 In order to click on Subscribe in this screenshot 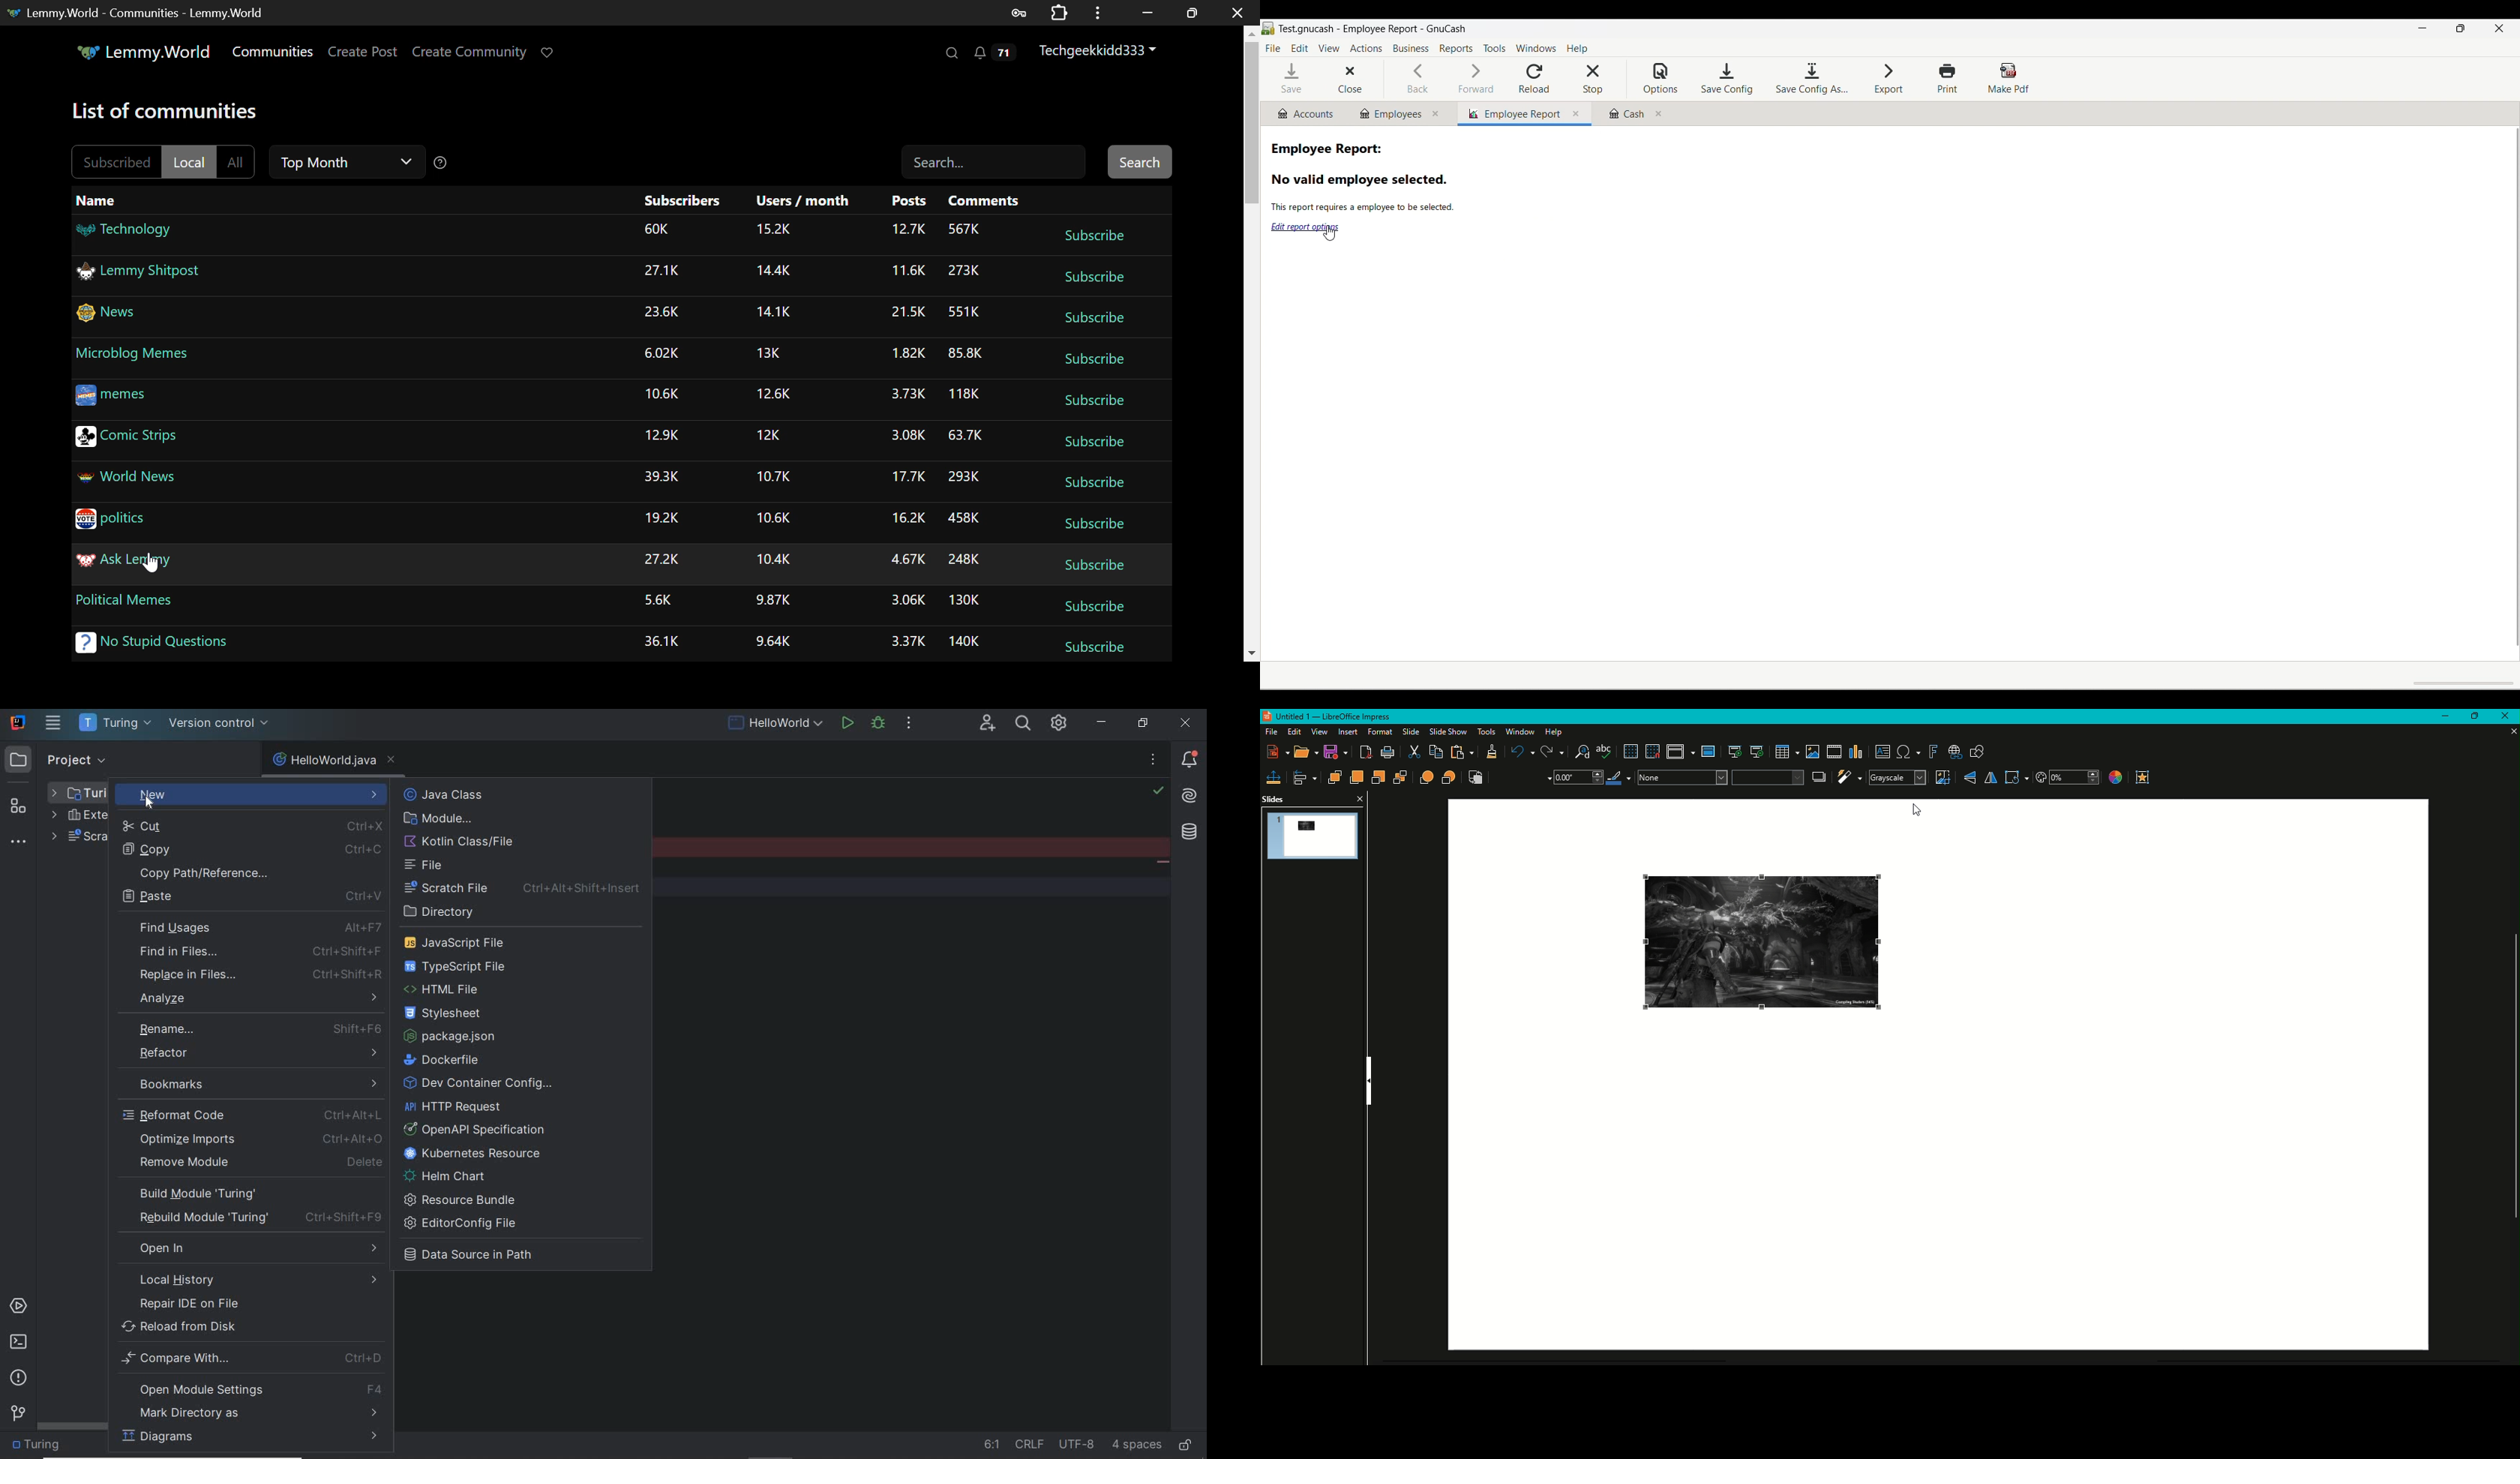, I will do `click(1094, 400)`.